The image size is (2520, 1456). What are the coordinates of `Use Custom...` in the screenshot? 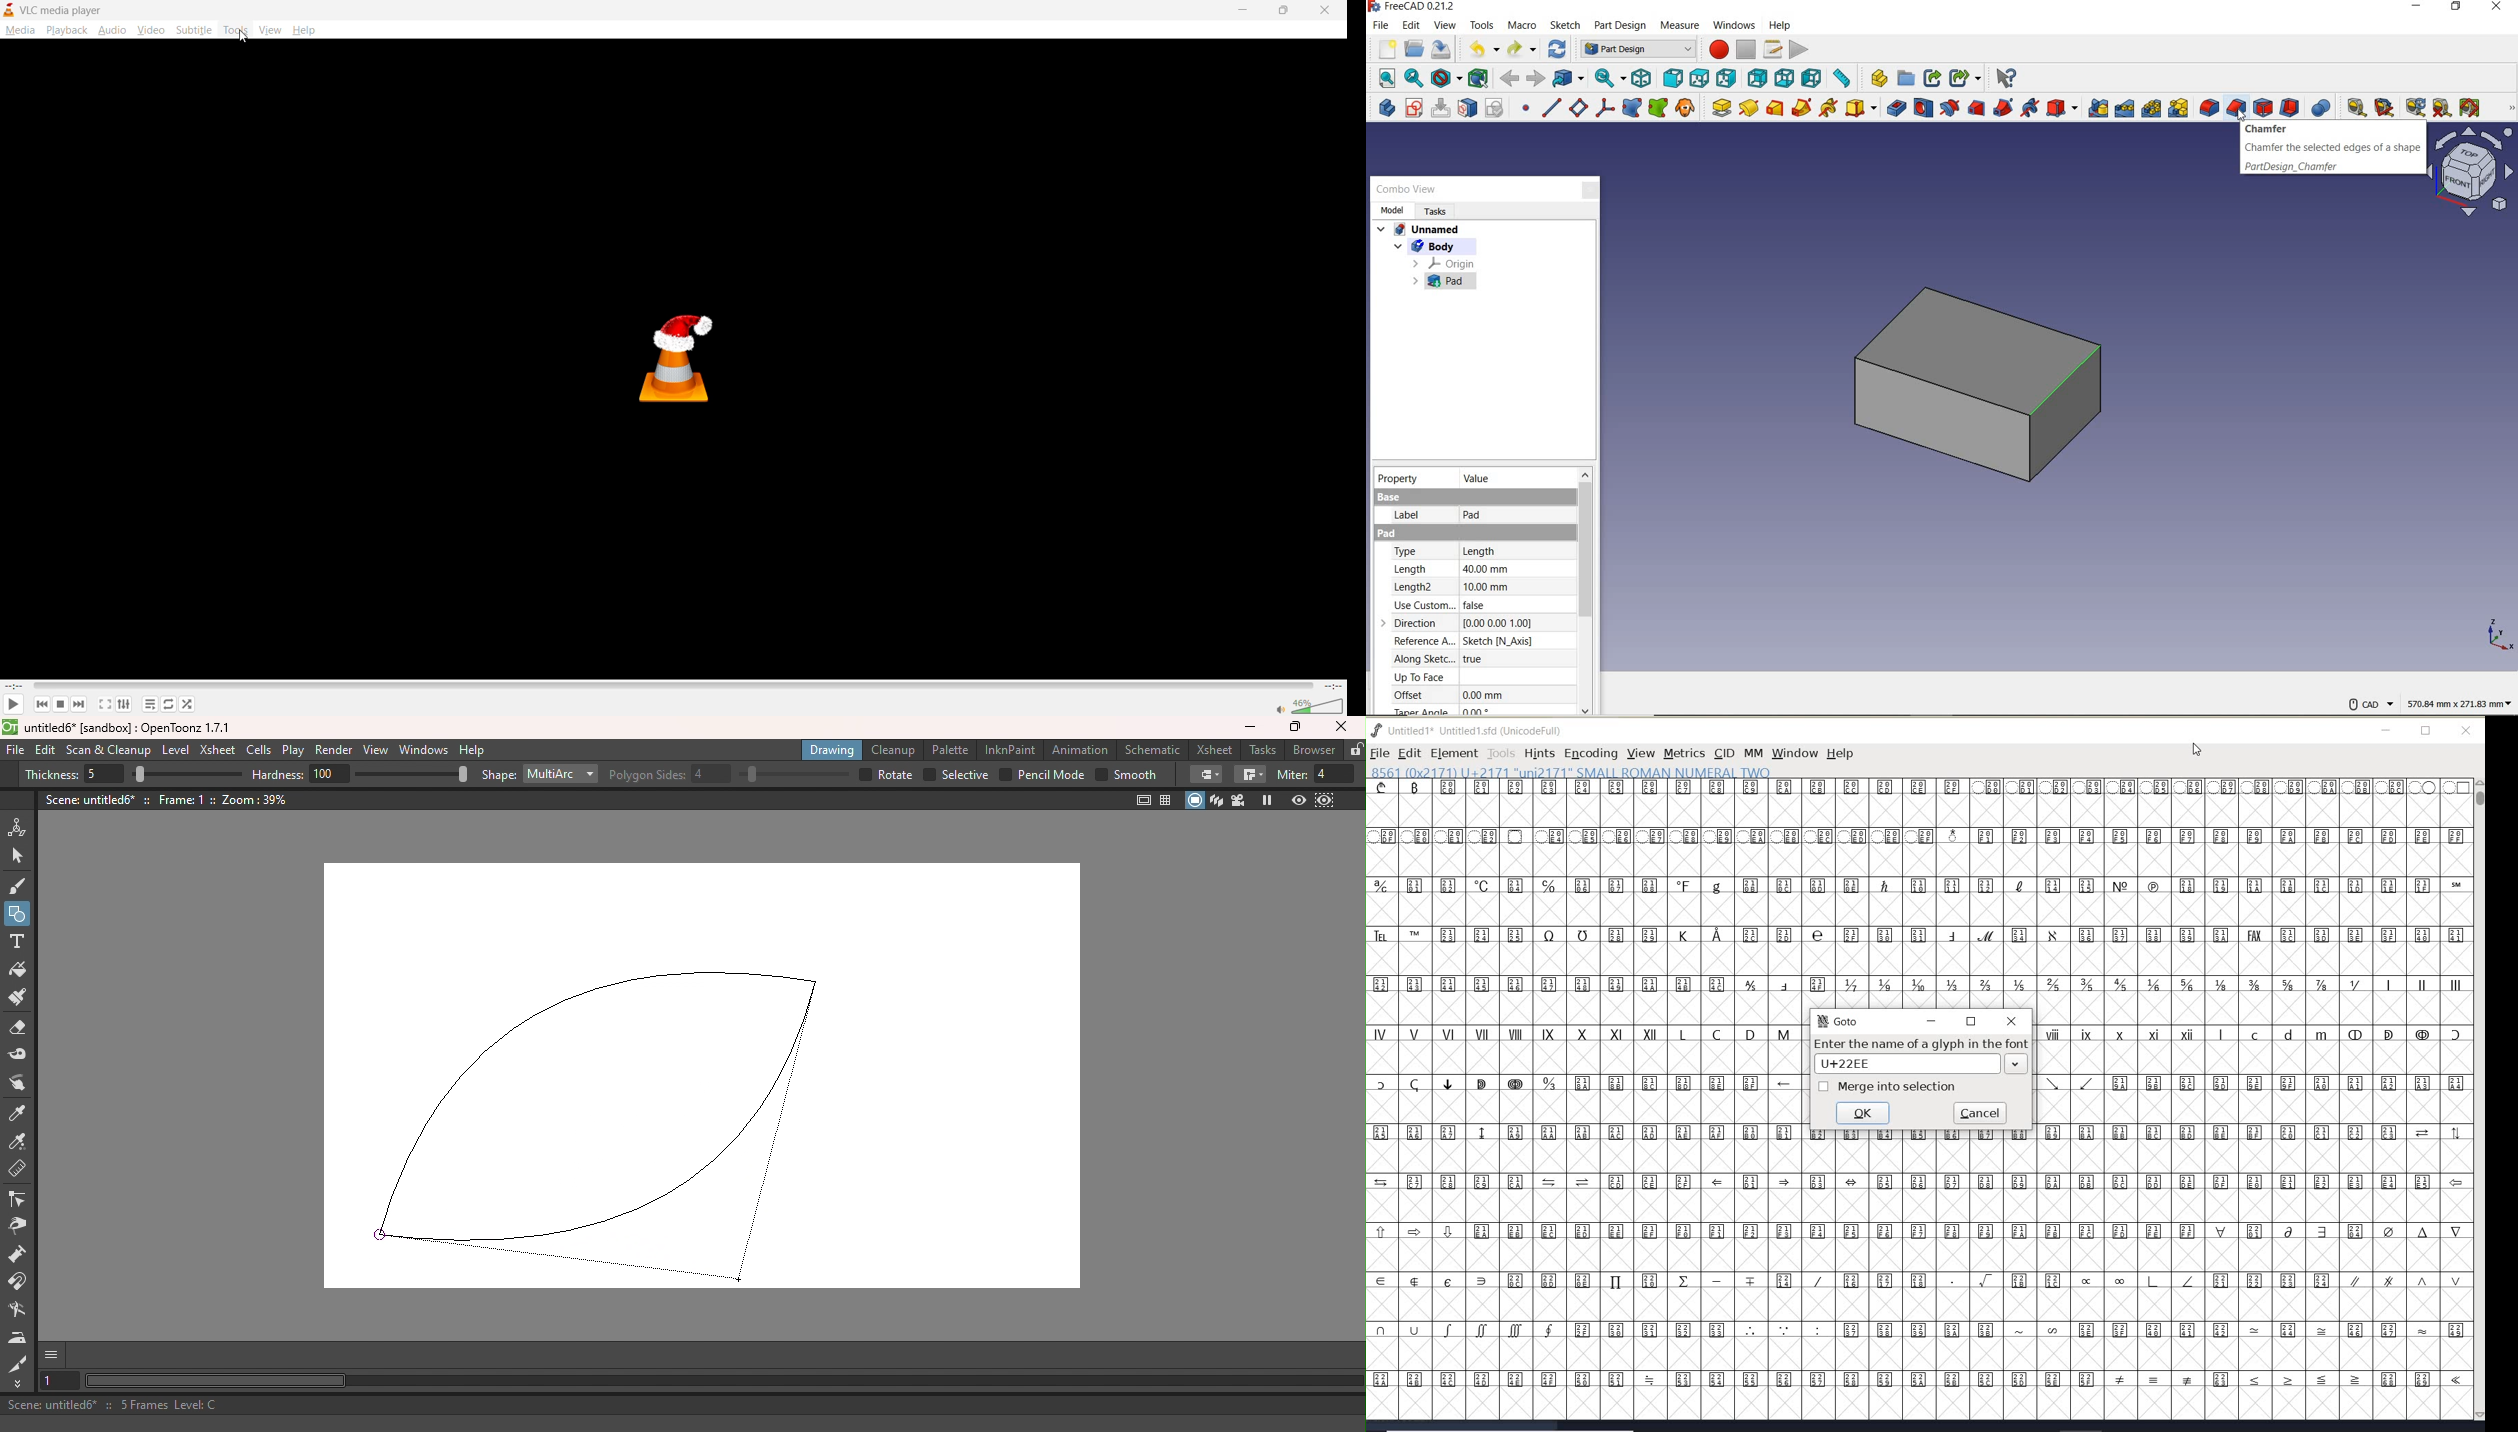 It's located at (1422, 605).